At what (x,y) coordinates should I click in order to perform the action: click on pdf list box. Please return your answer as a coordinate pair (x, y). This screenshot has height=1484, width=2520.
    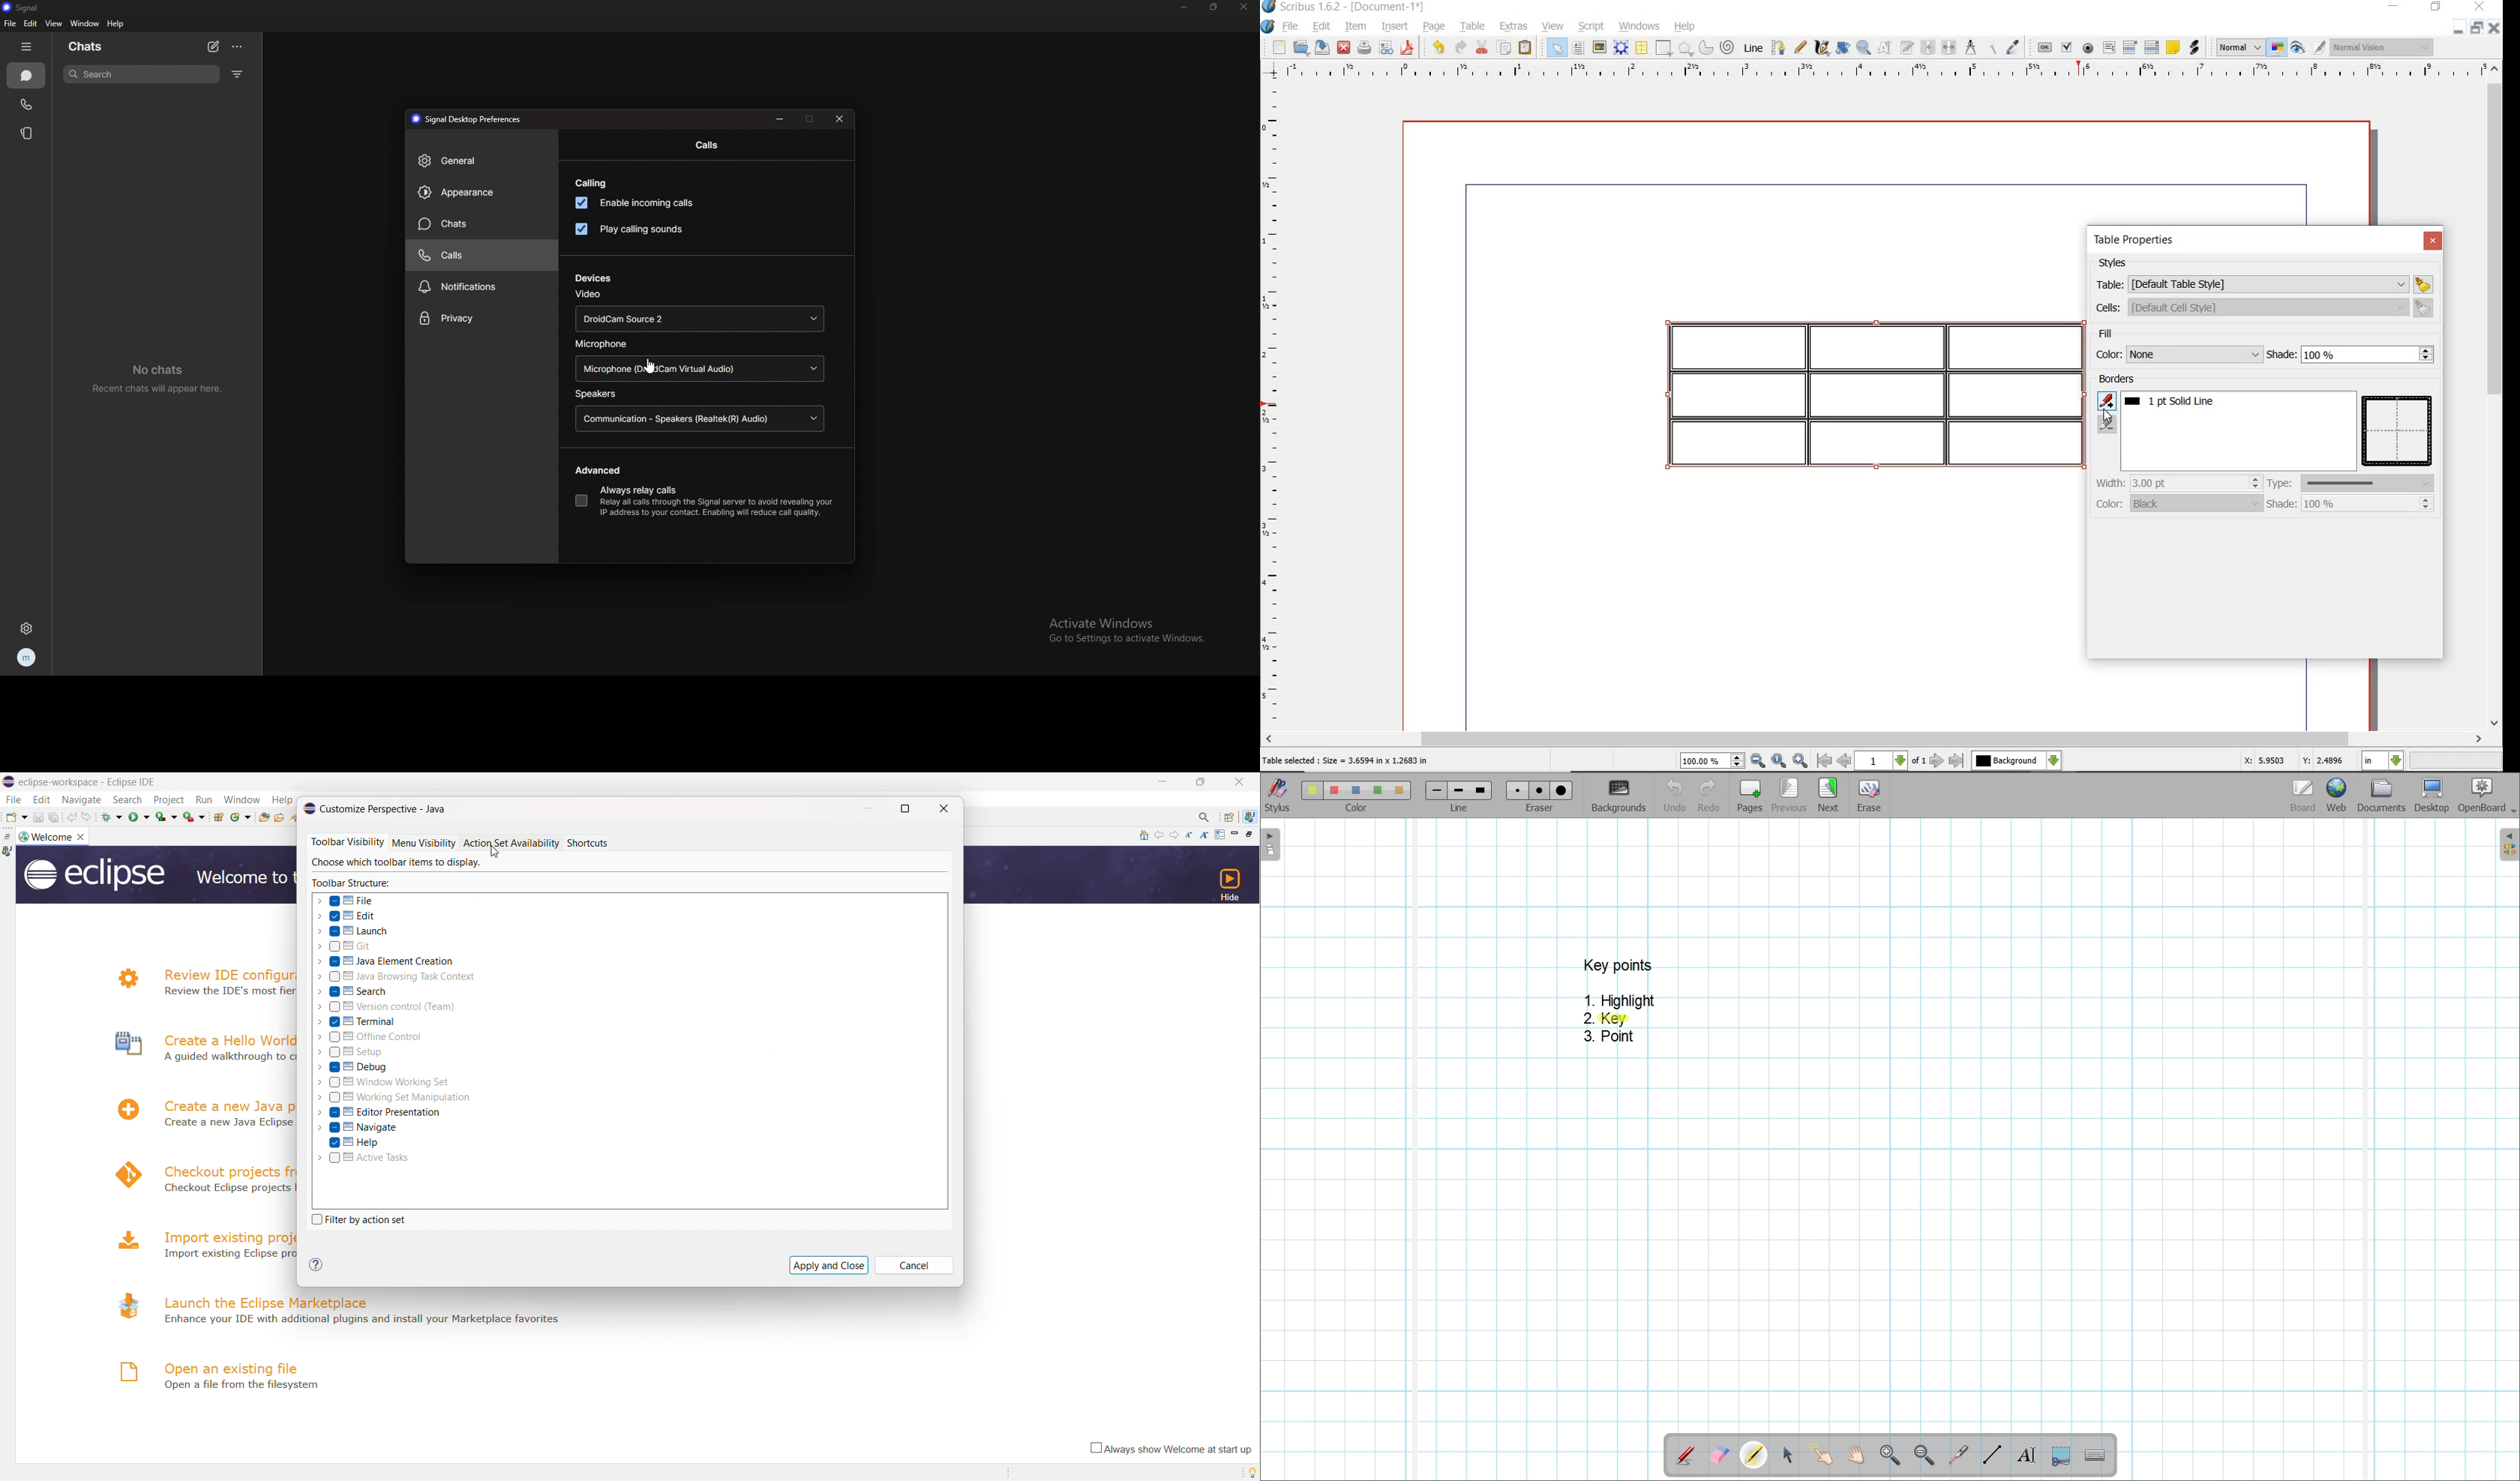
    Looking at the image, I should click on (2152, 47).